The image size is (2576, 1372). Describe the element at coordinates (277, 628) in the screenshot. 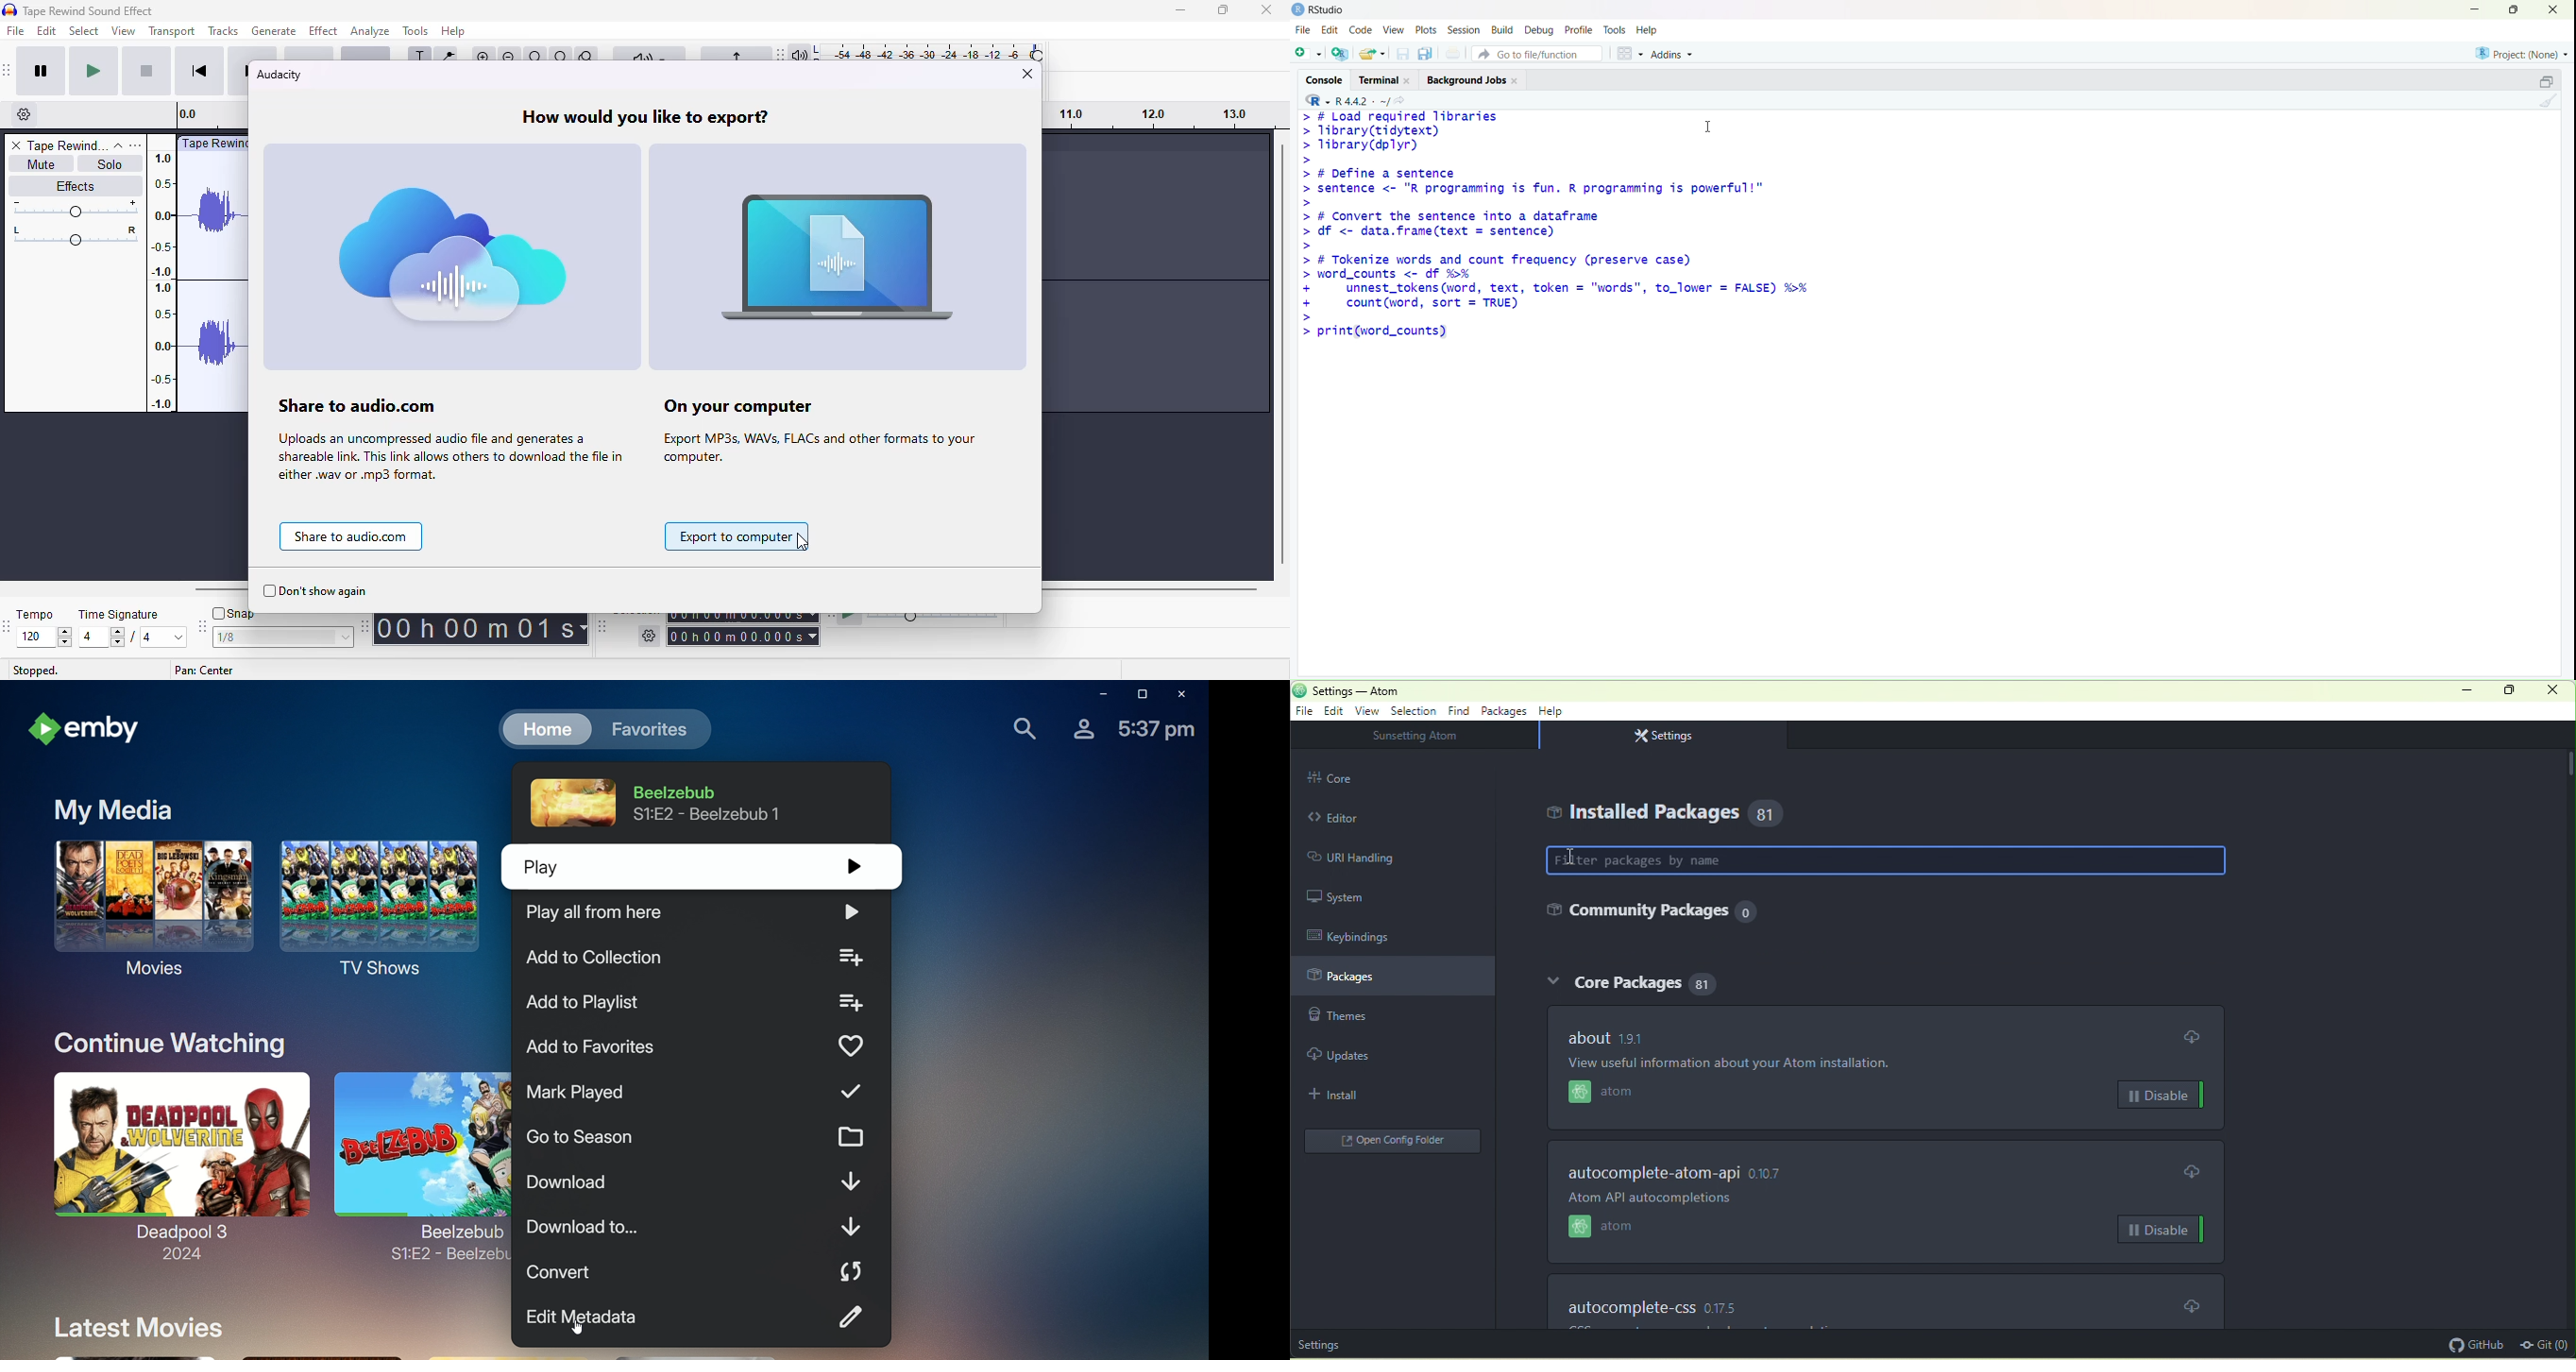

I see `audacity snapping toolbar` at that location.